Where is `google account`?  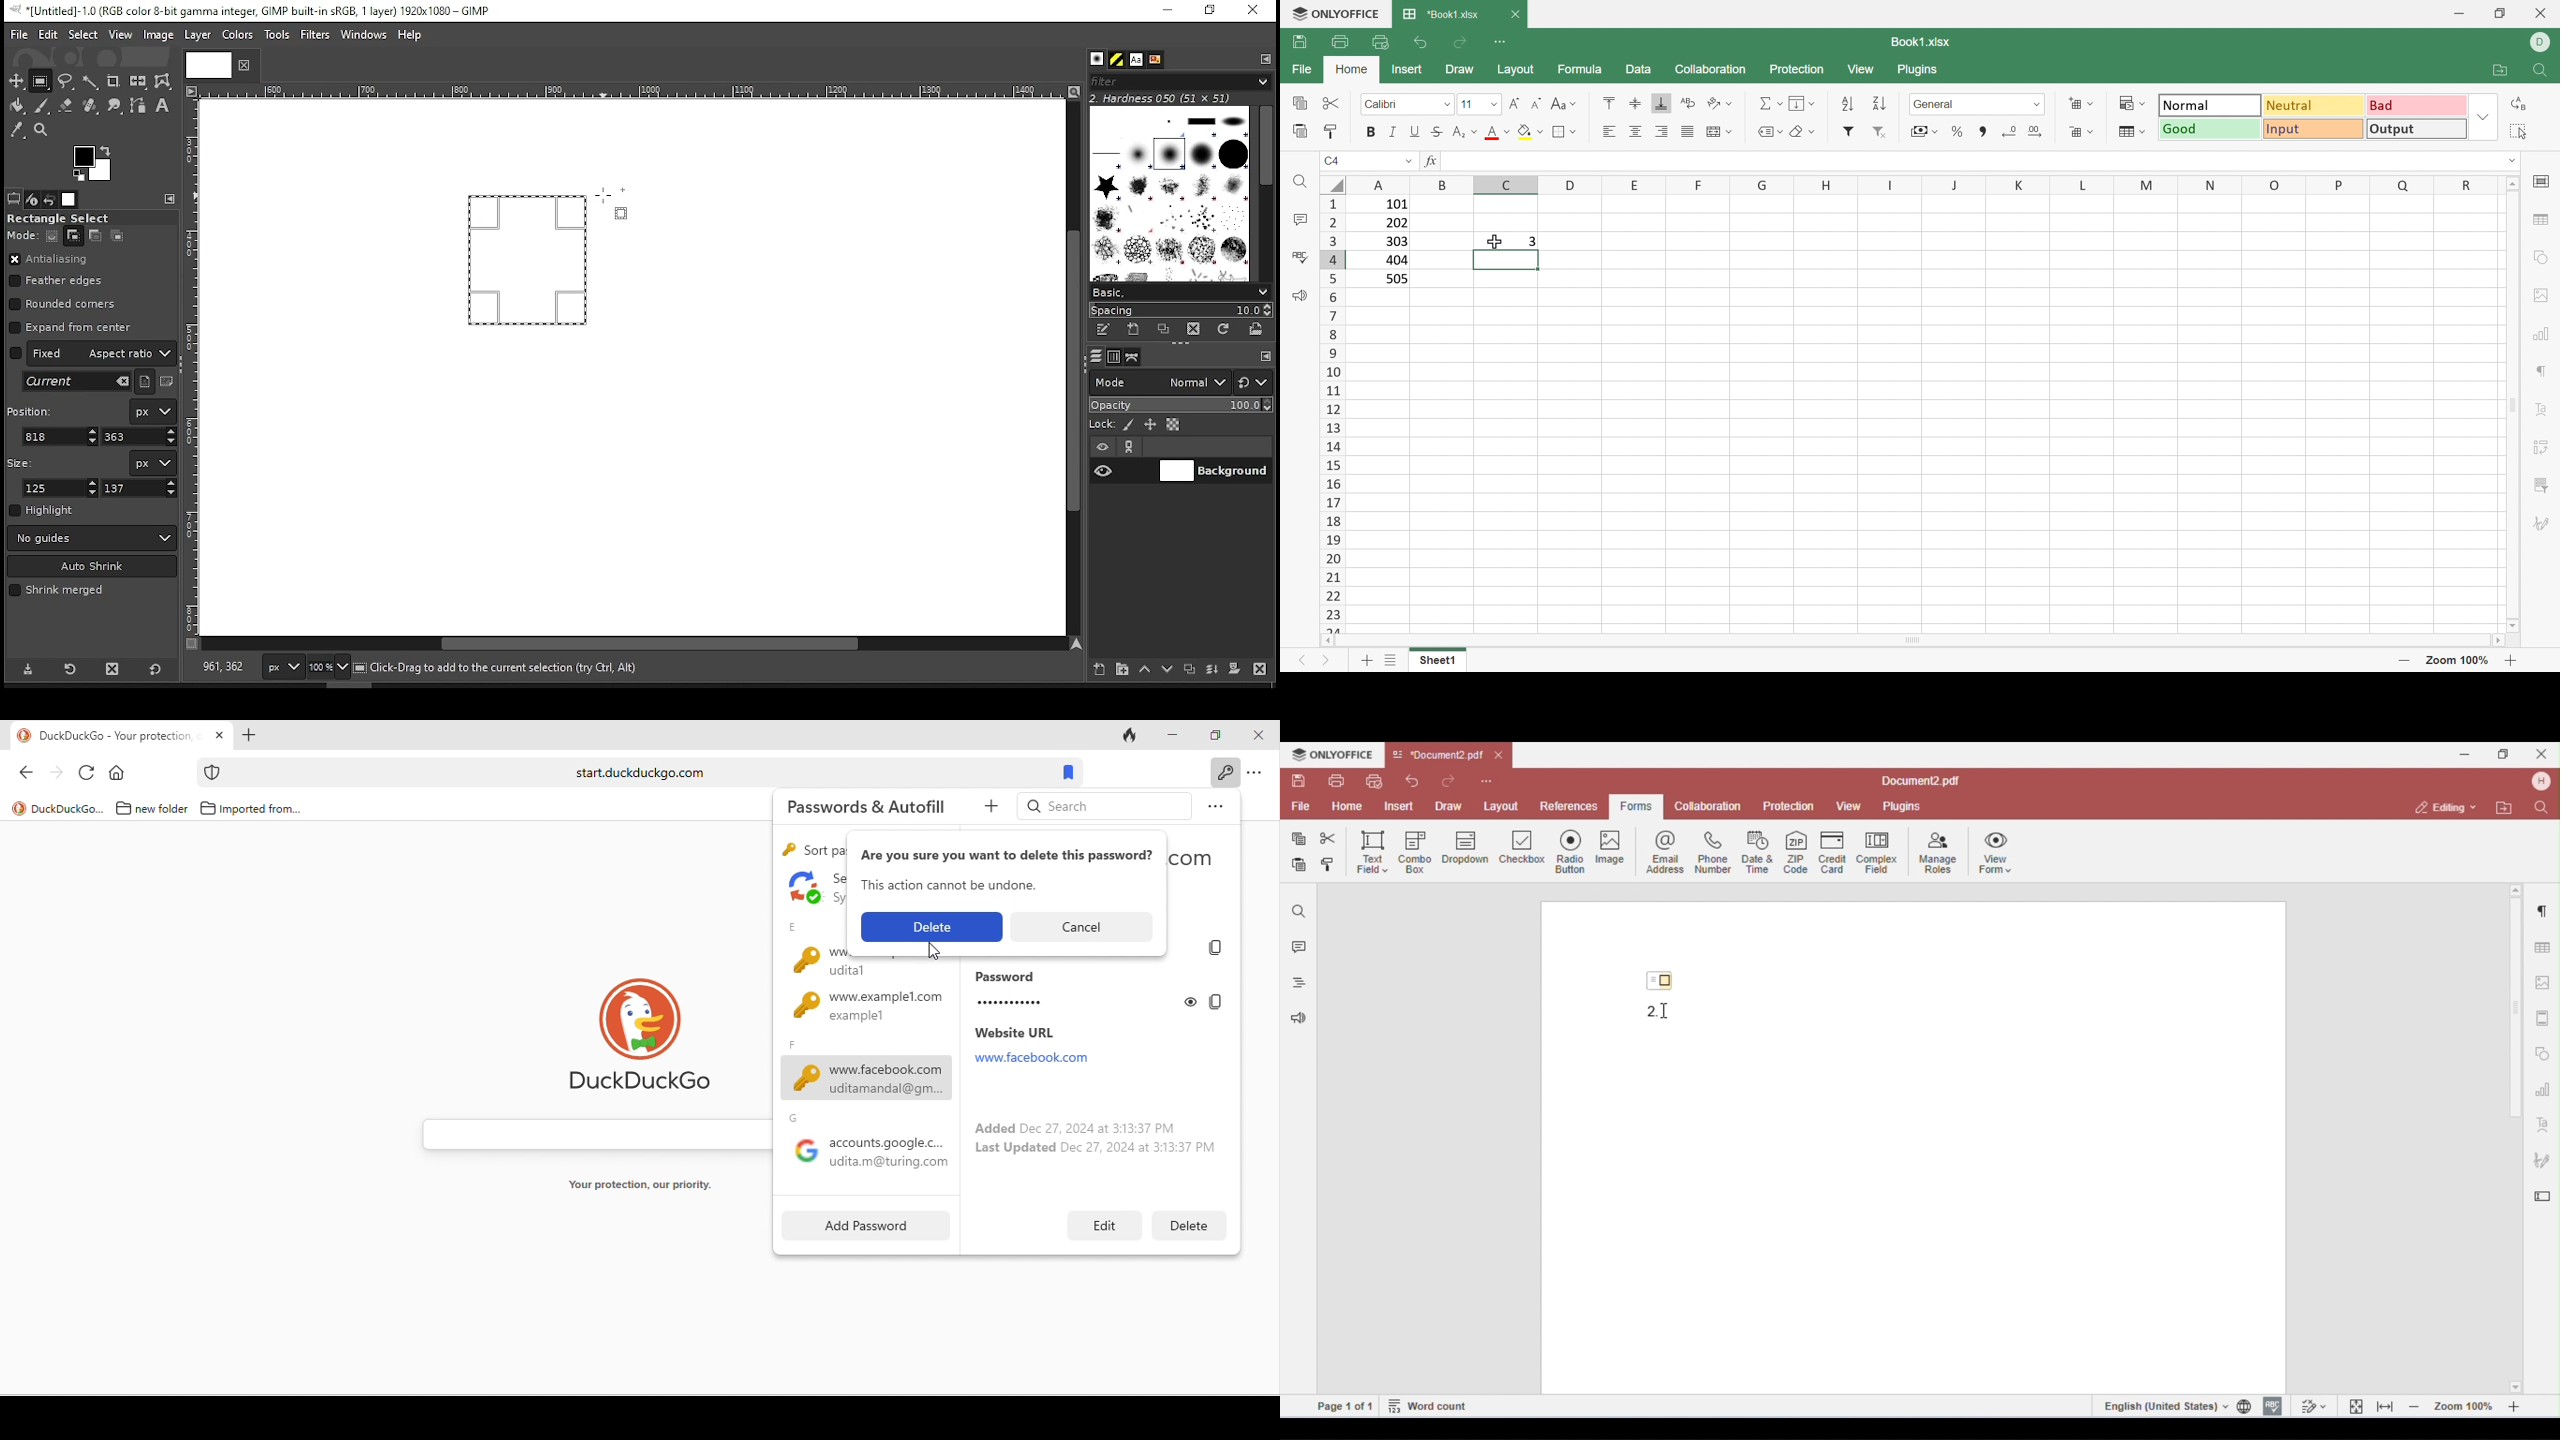 google account is located at coordinates (867, 1146).